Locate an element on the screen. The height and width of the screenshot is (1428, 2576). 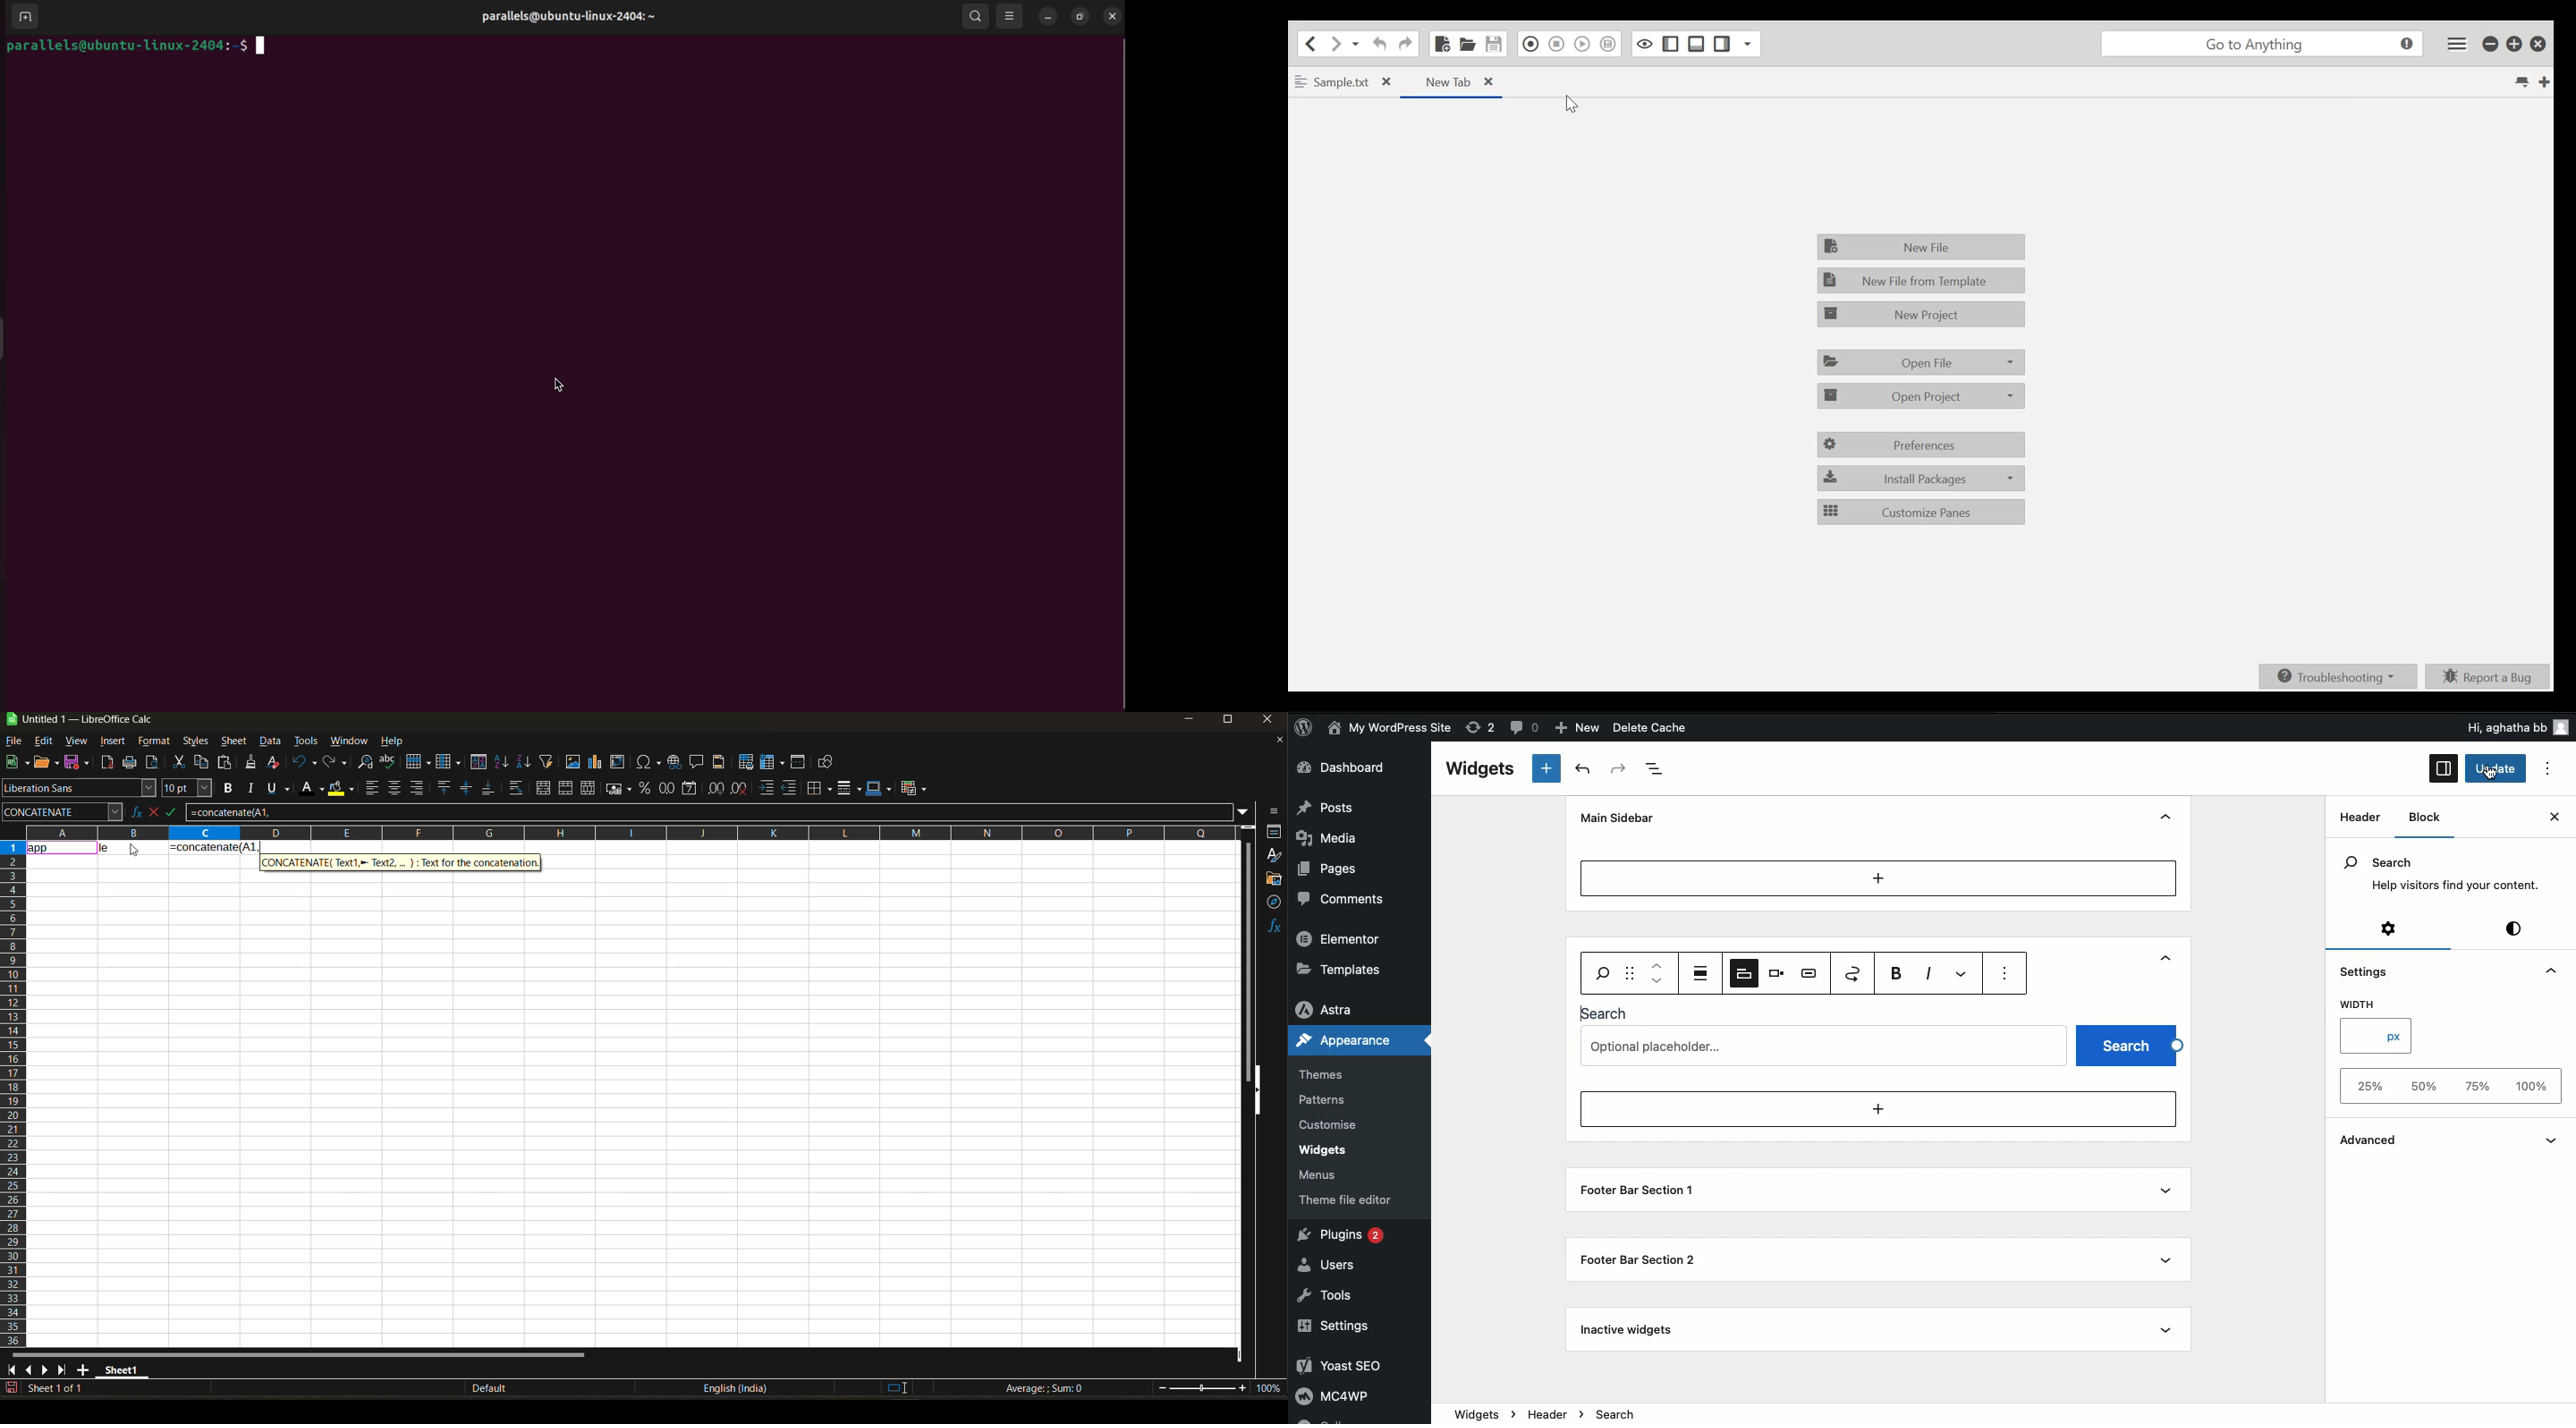
conditional is located at coordinates (916, 788).